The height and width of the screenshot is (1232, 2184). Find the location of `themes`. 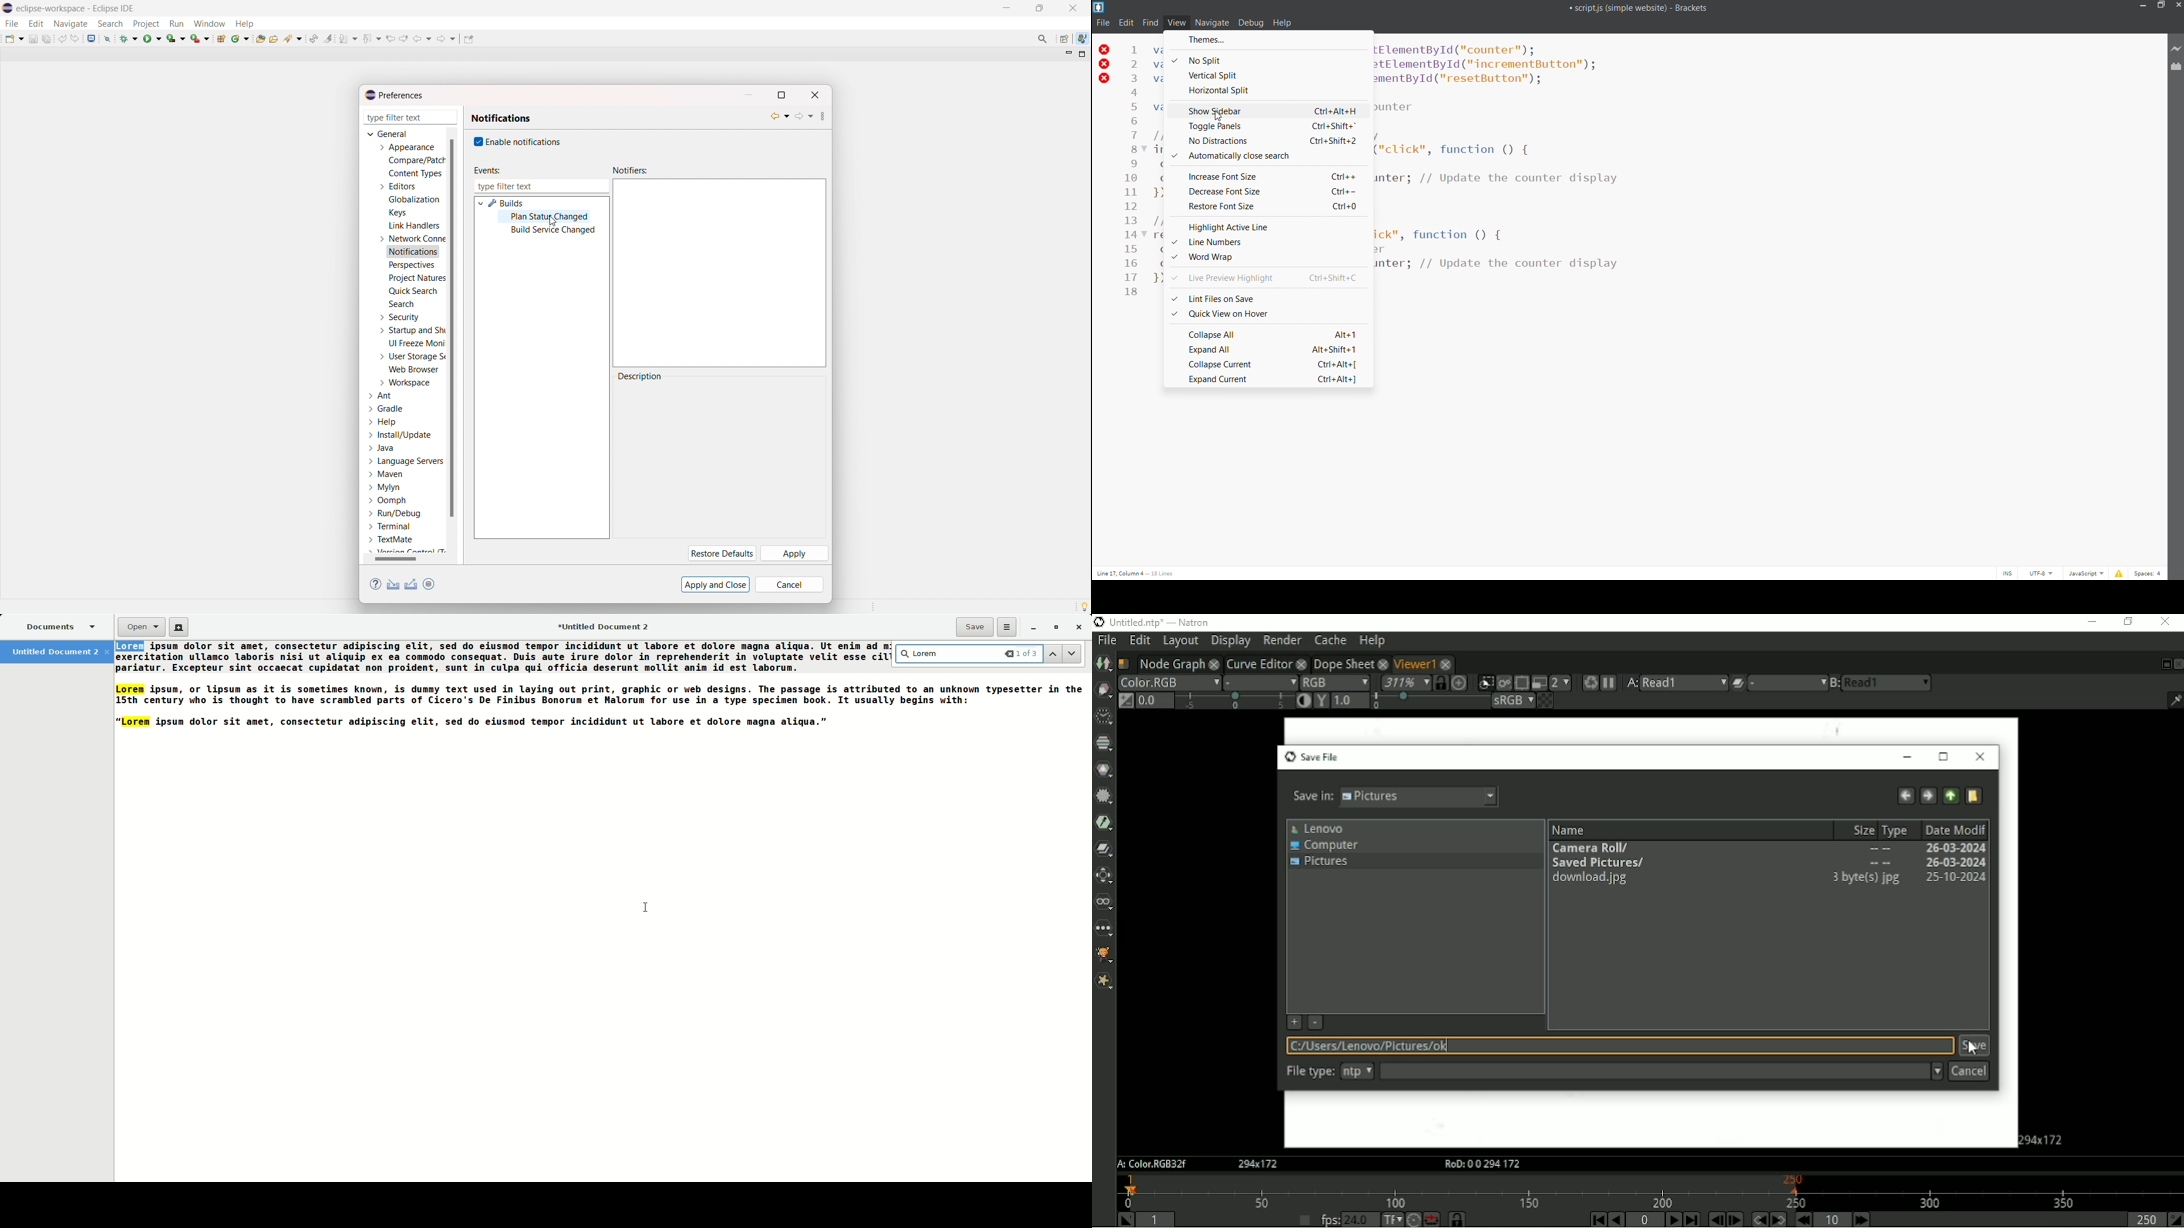

themes is located at coordinates (1207, 40).